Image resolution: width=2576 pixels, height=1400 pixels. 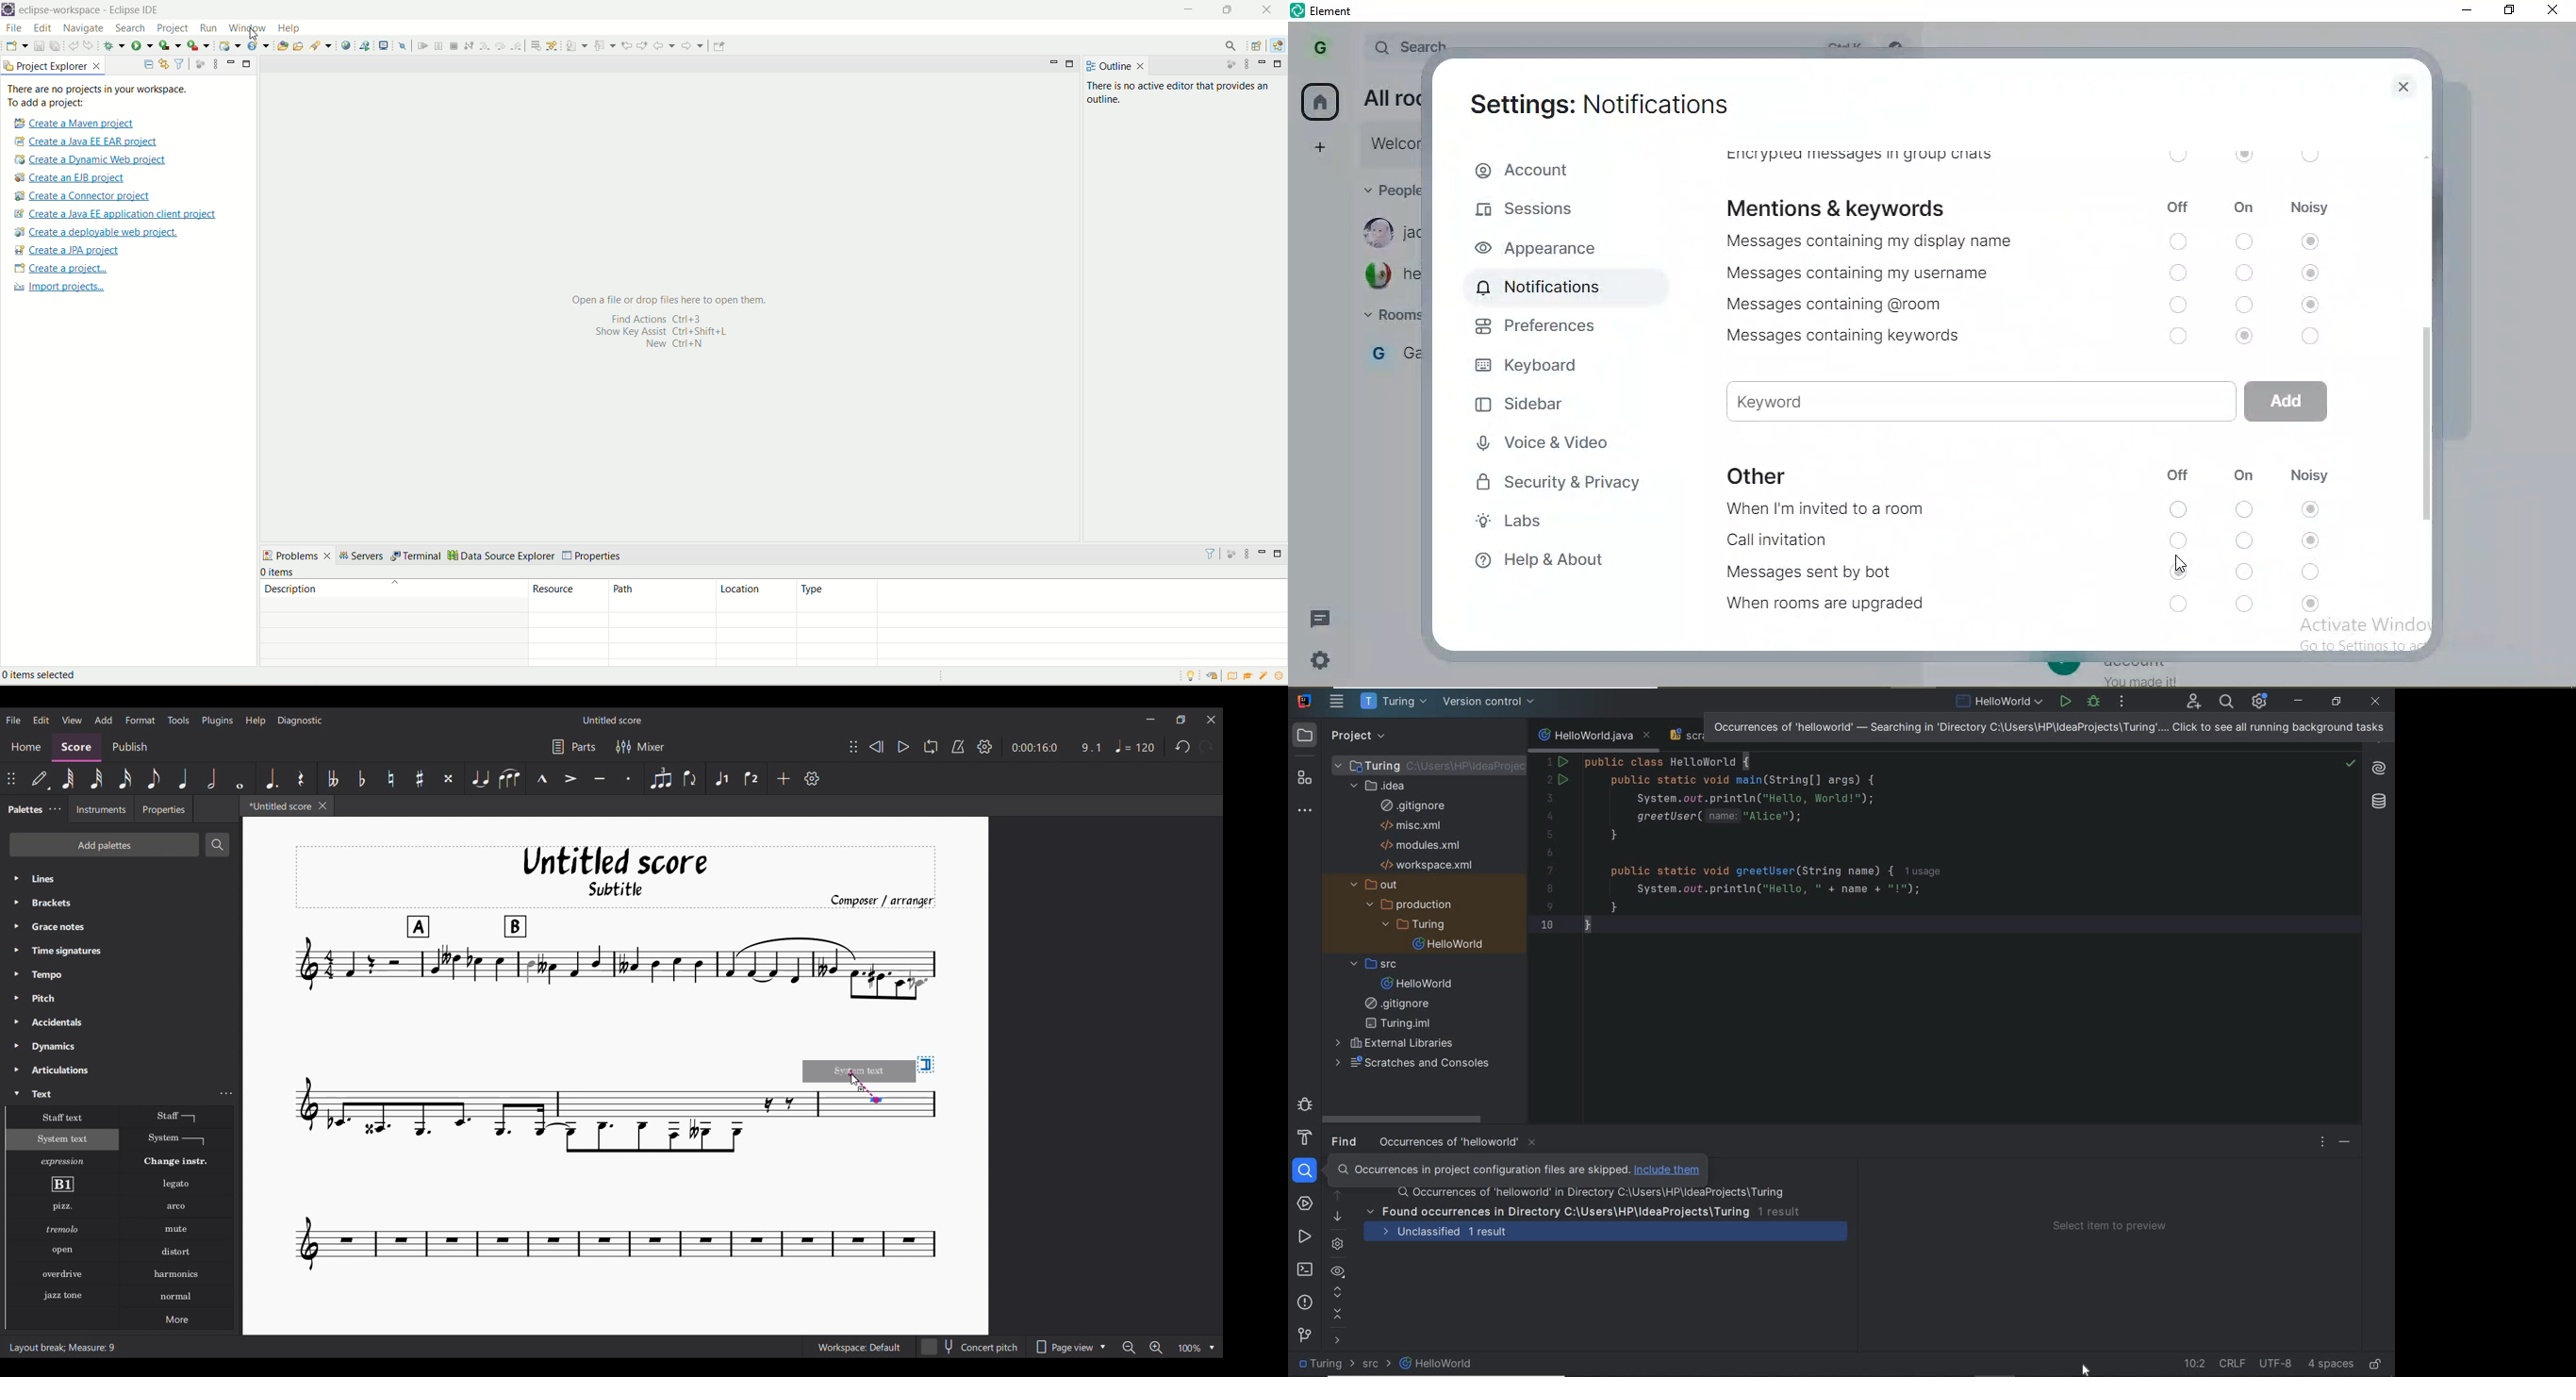 I want to click on keyboard, so click(x=1531, y=370).